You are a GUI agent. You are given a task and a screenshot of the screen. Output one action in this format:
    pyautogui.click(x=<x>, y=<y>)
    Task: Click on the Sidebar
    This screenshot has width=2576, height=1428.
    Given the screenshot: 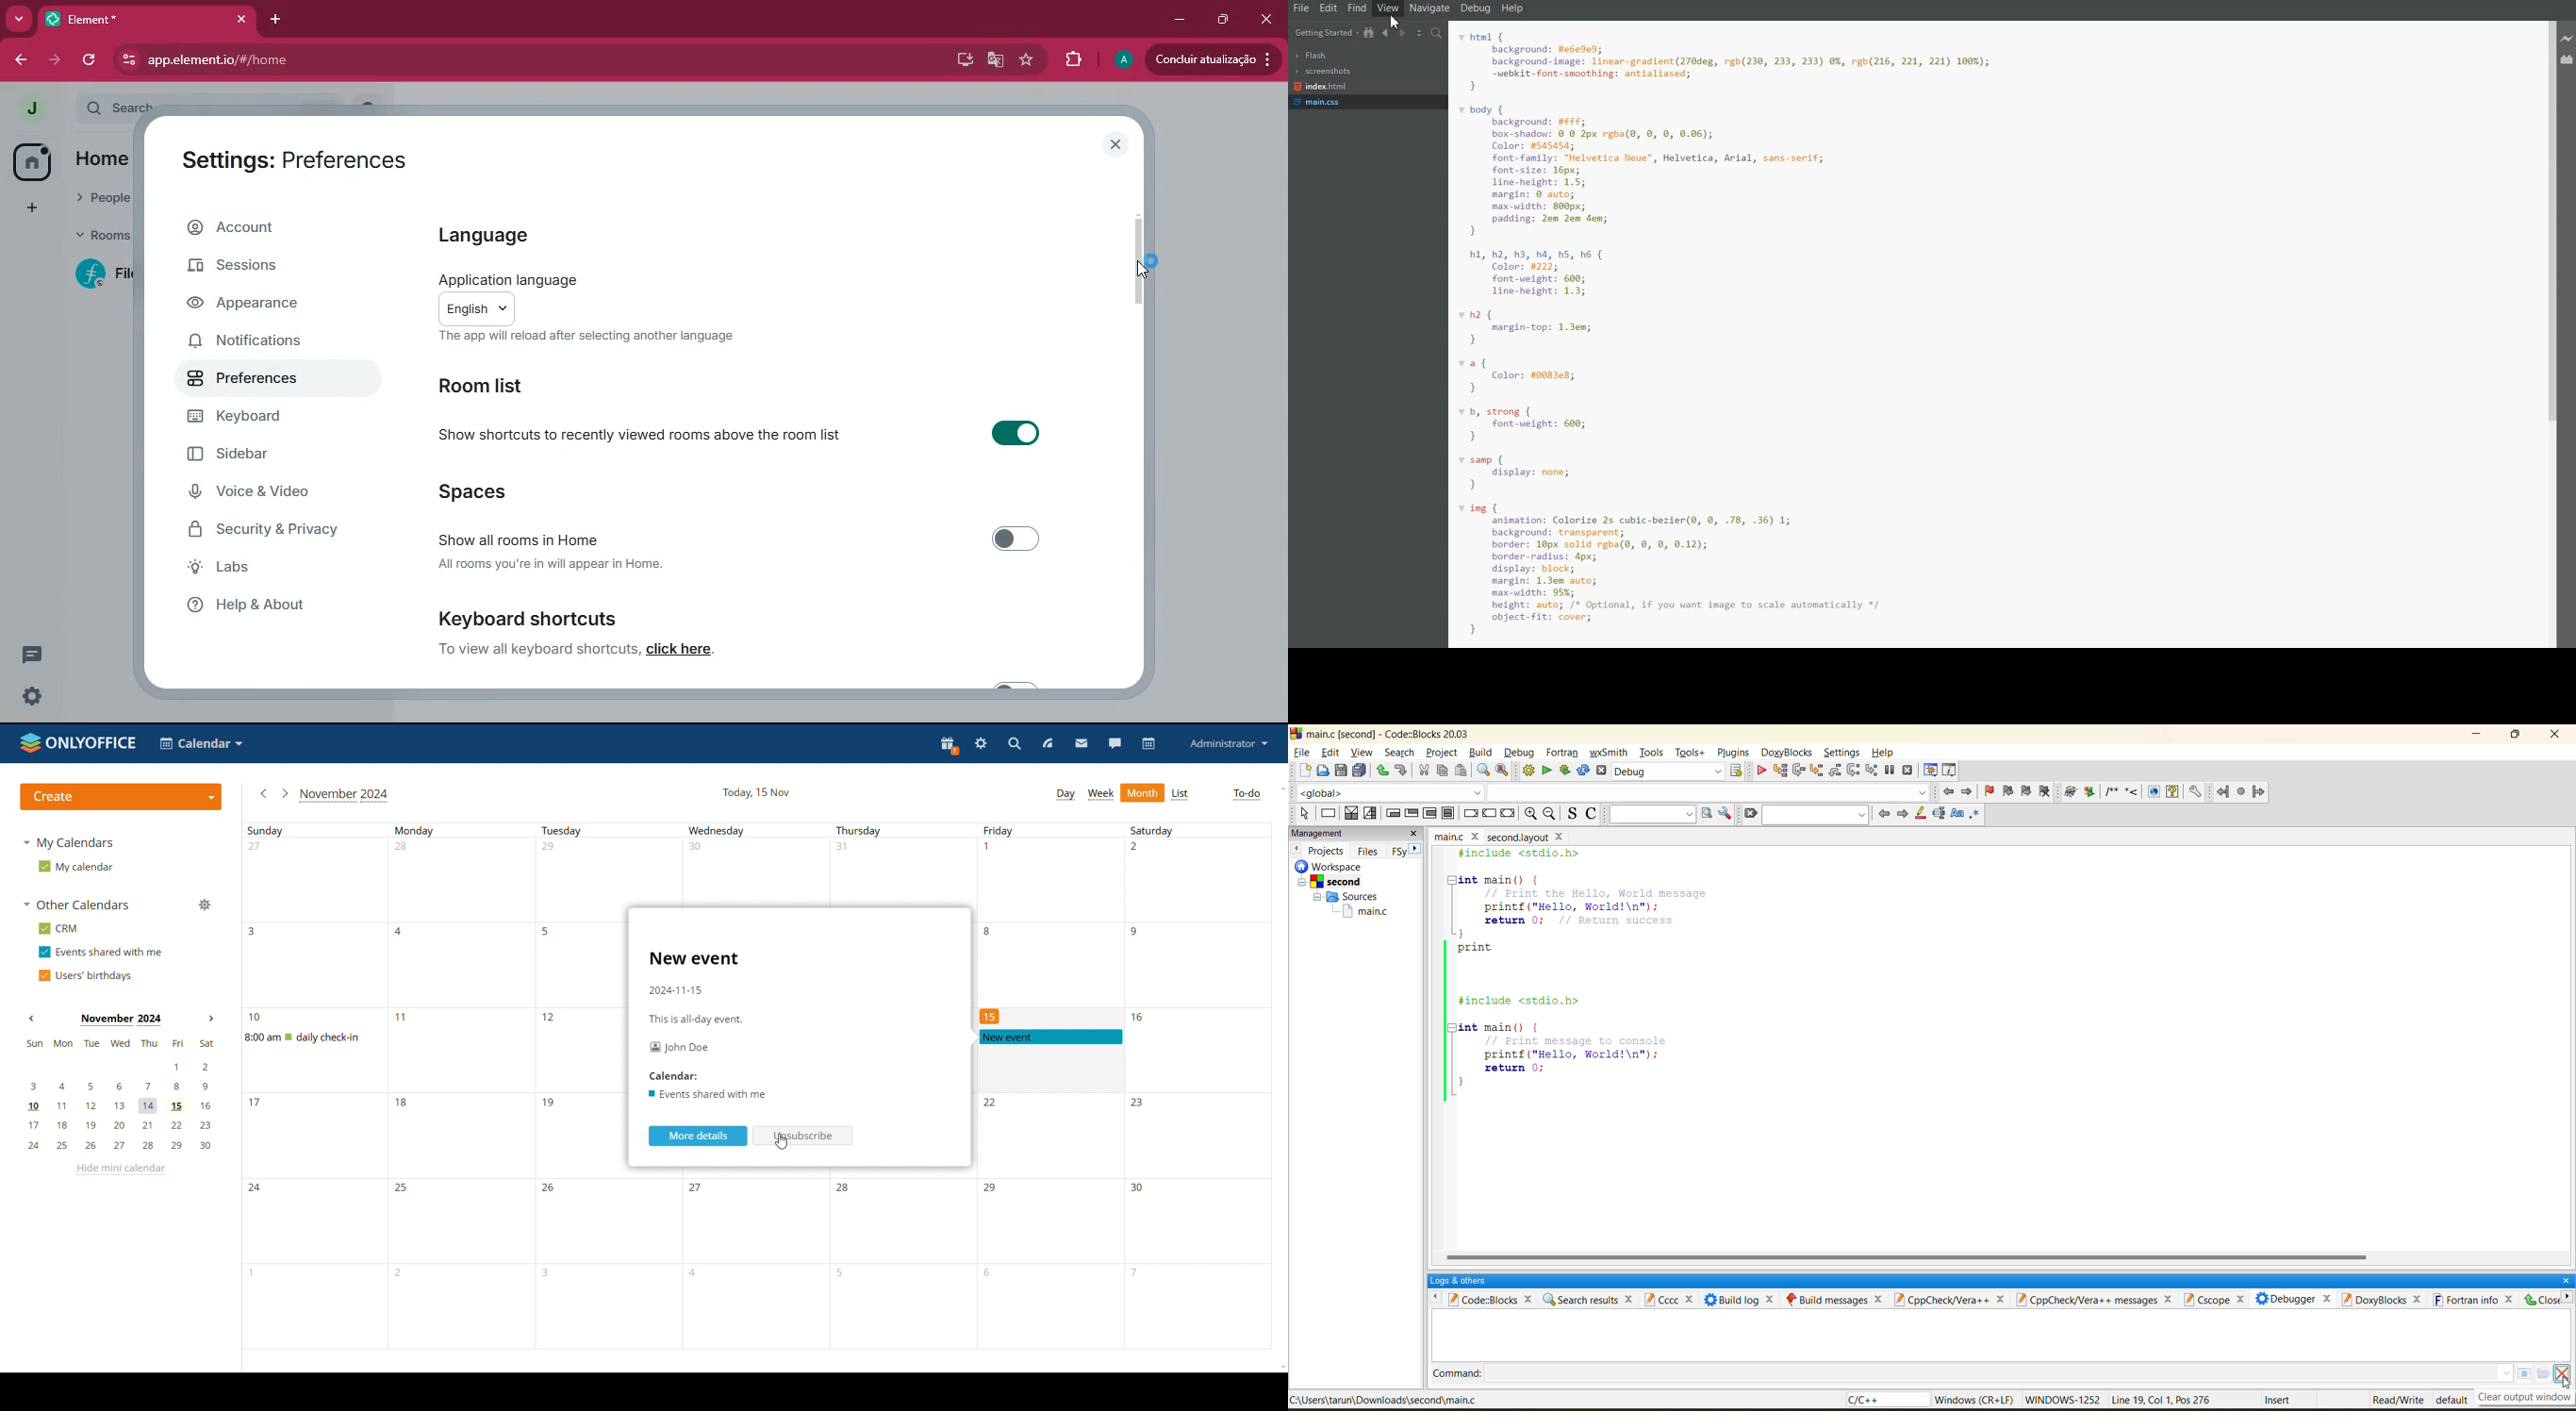 What is the action you would take?
    pyautogui.click(x=239, y=453)
    